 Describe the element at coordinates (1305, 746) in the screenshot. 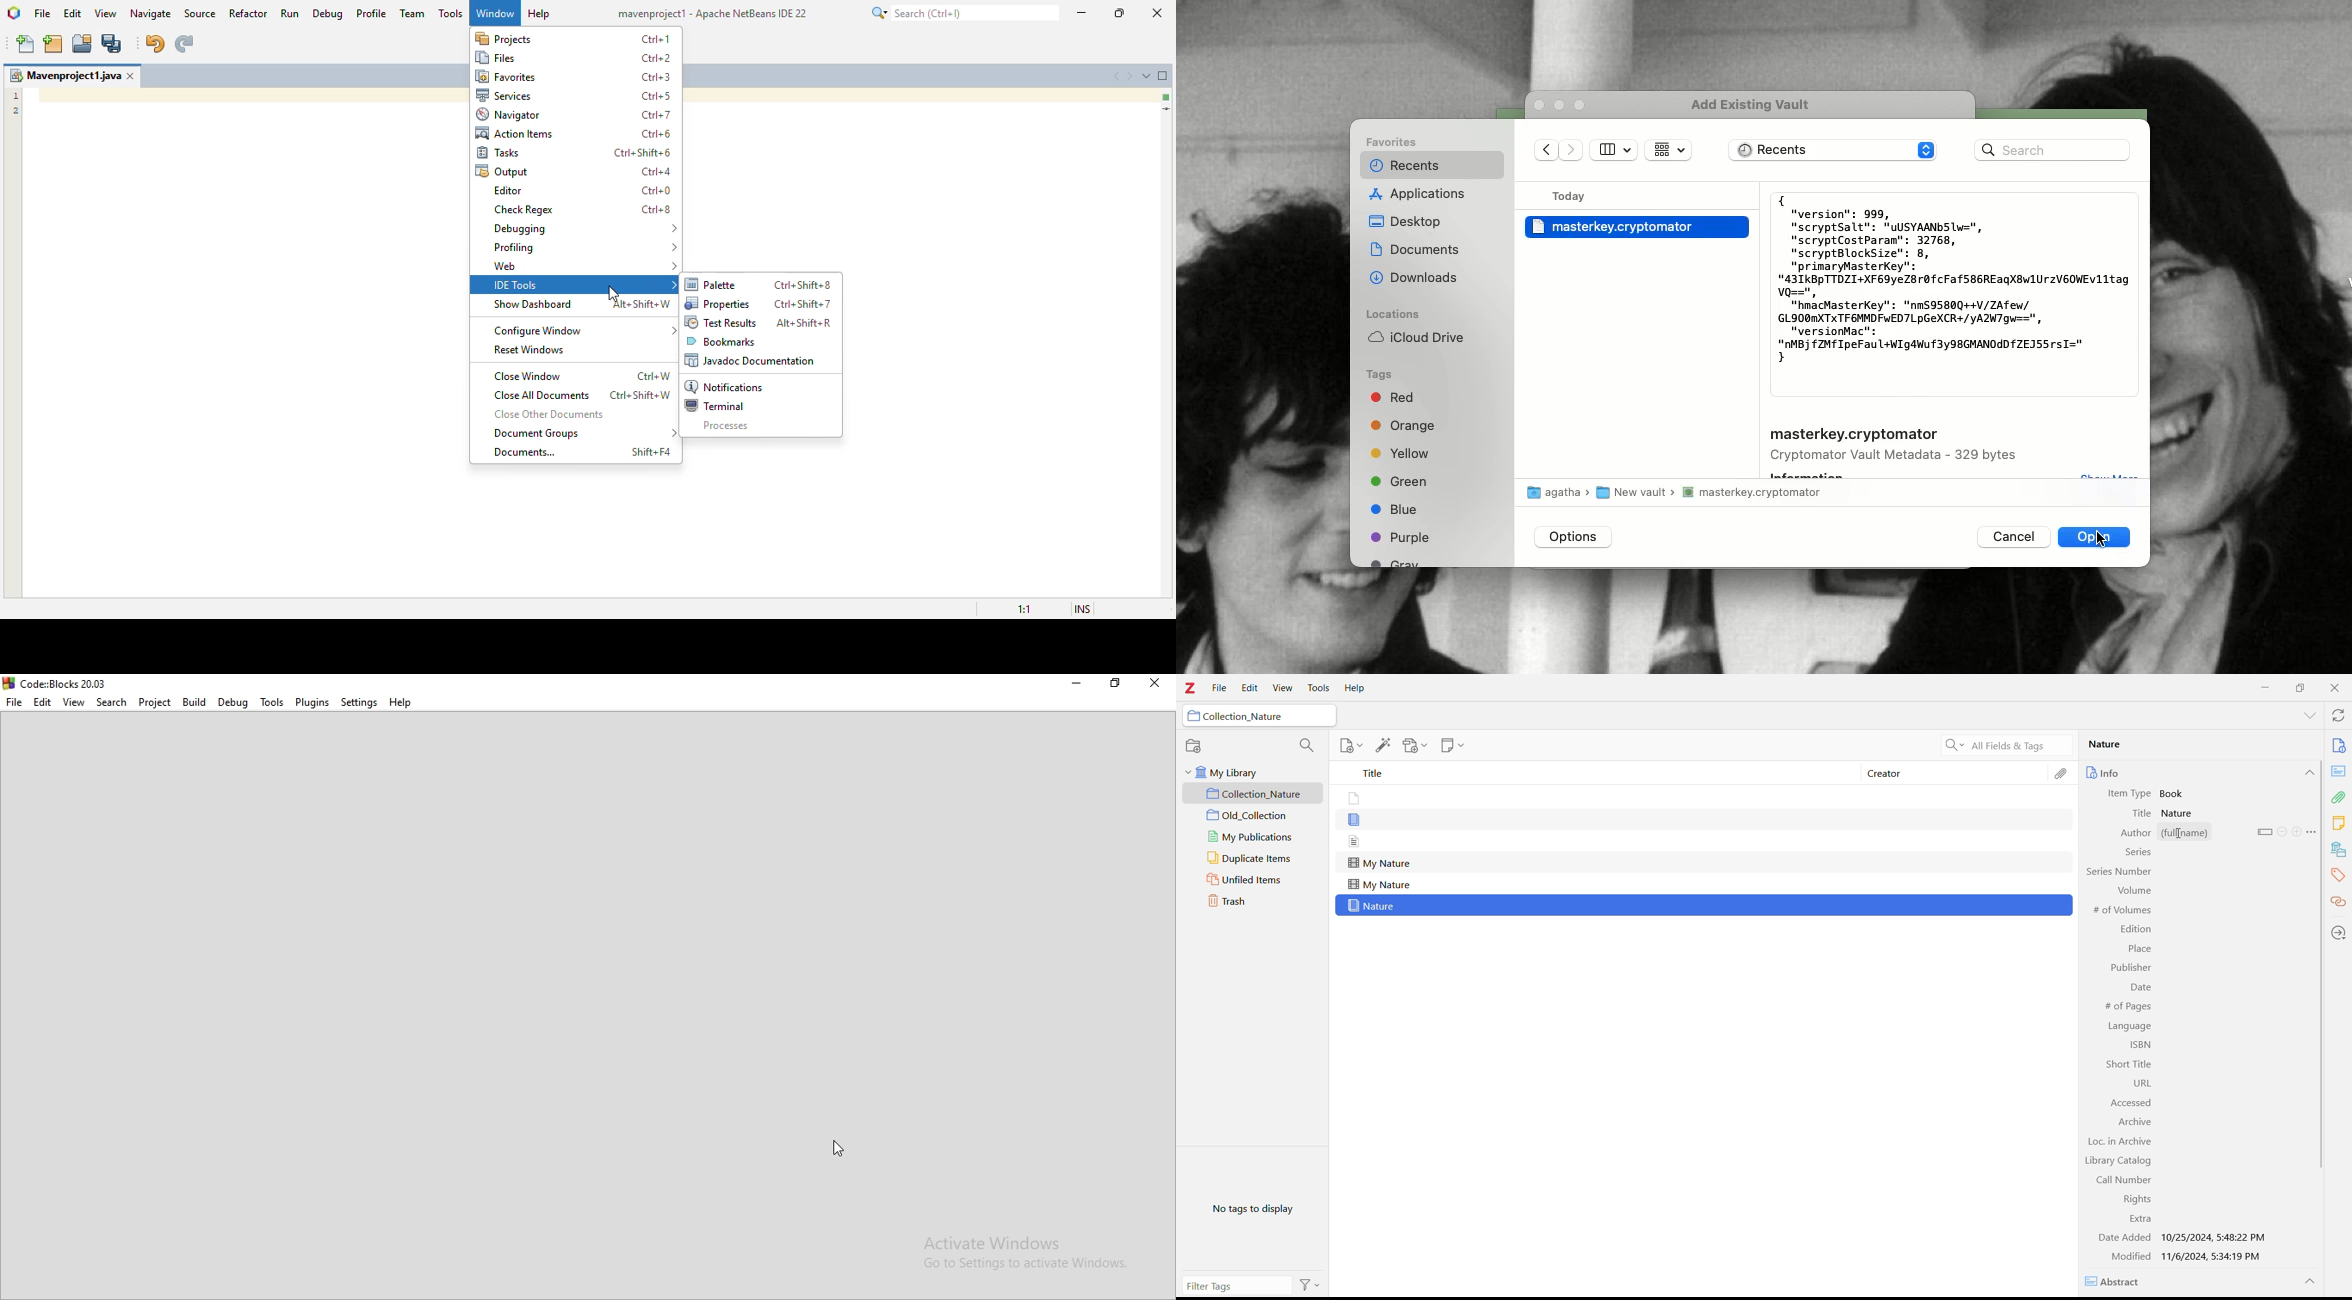

I see `Search` at that location.